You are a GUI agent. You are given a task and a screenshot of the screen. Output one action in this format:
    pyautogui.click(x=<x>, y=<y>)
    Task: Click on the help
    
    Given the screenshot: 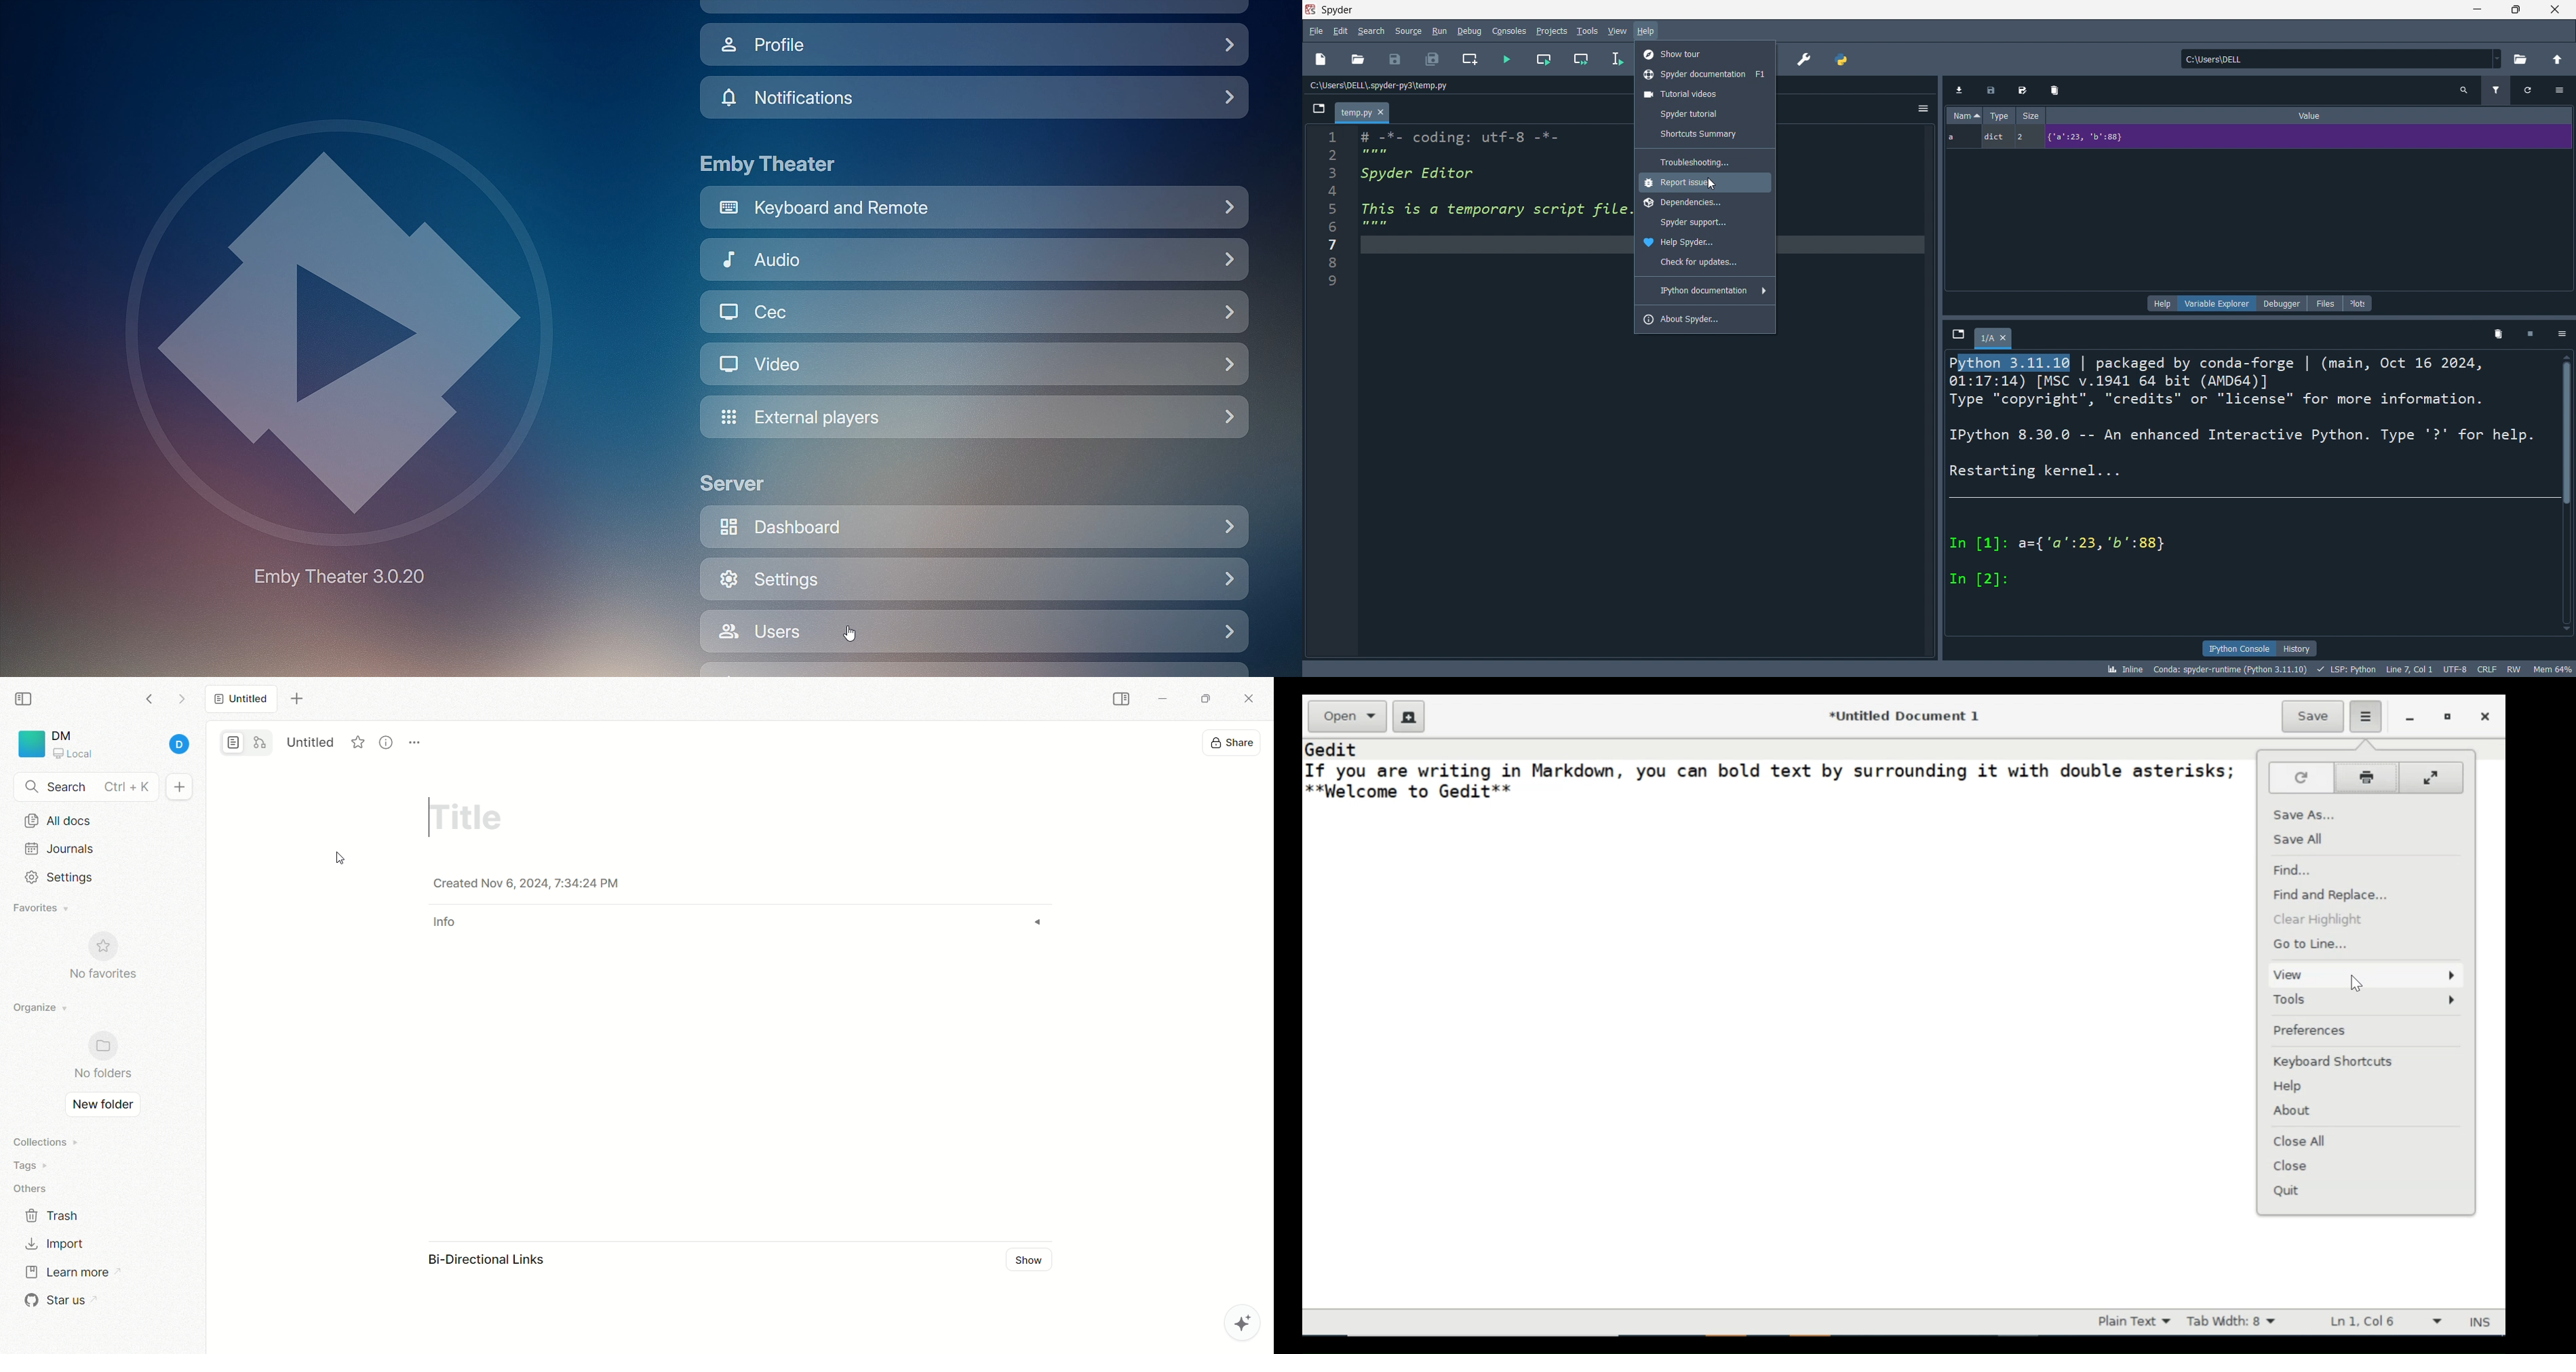 What is the action you would take?
    pyautogui.click(x=2162, y=303)
    